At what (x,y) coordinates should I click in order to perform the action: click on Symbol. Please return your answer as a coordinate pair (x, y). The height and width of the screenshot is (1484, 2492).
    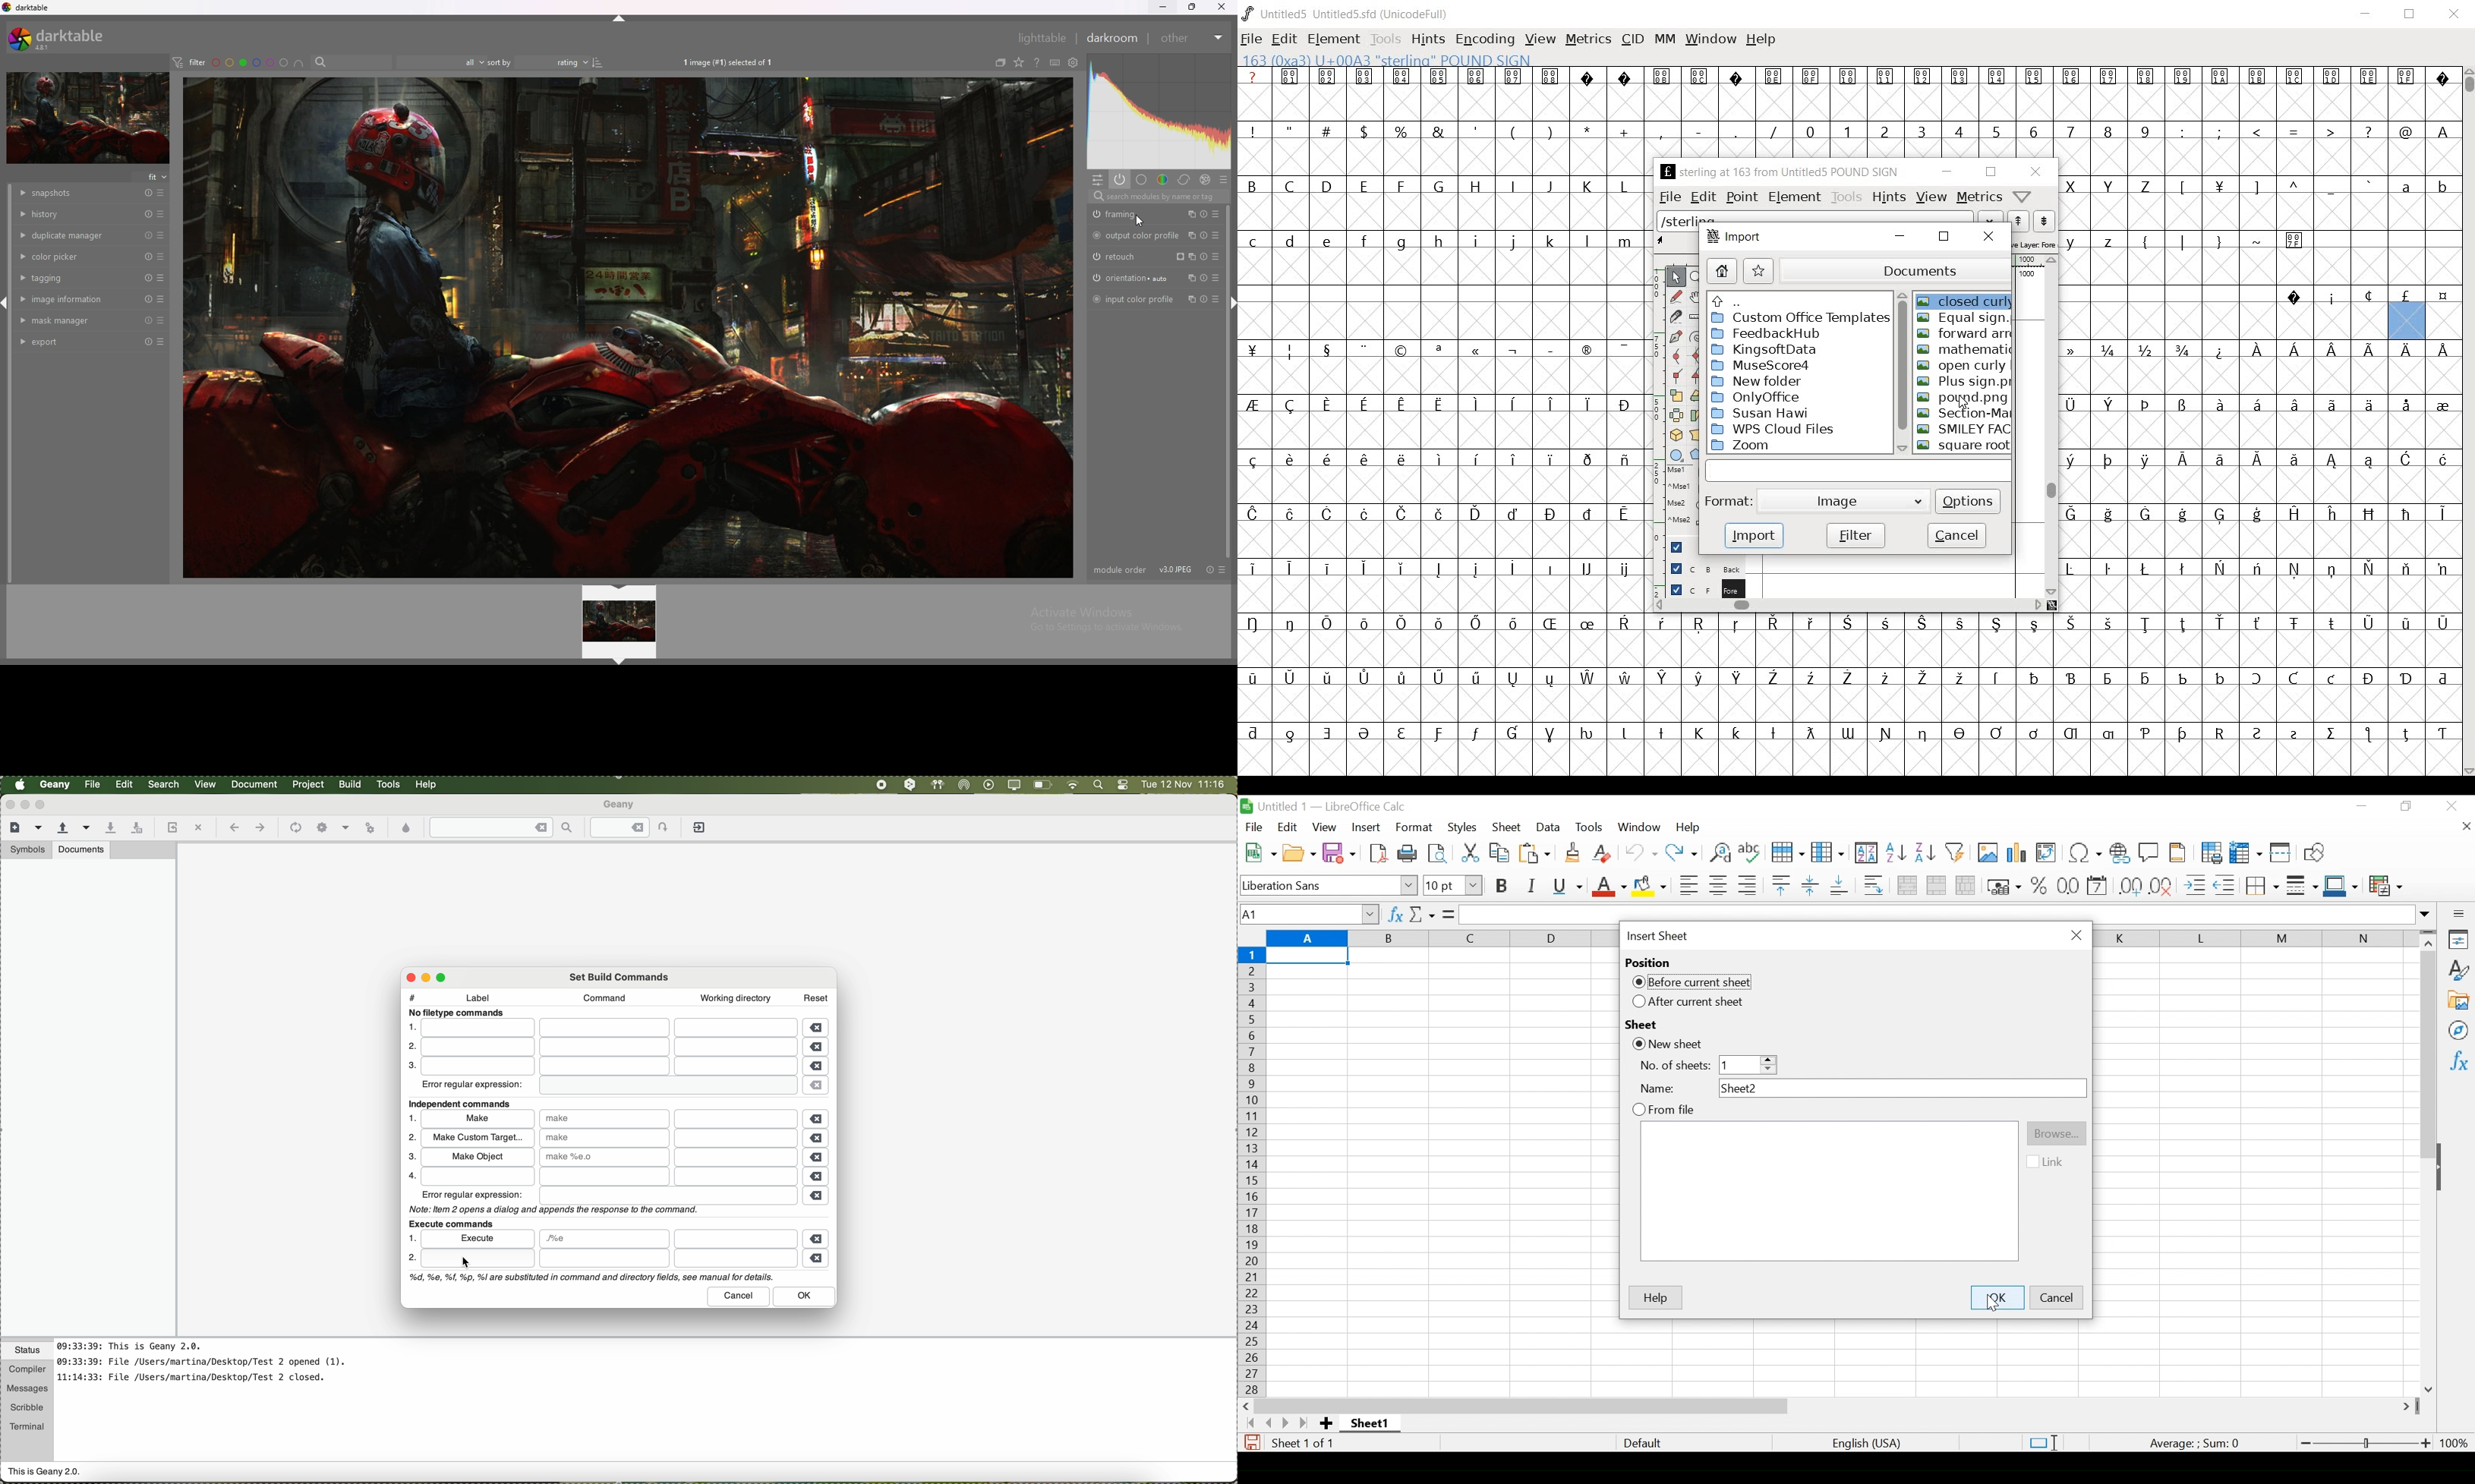
    Looking at the image, I should click on (1475, 515).